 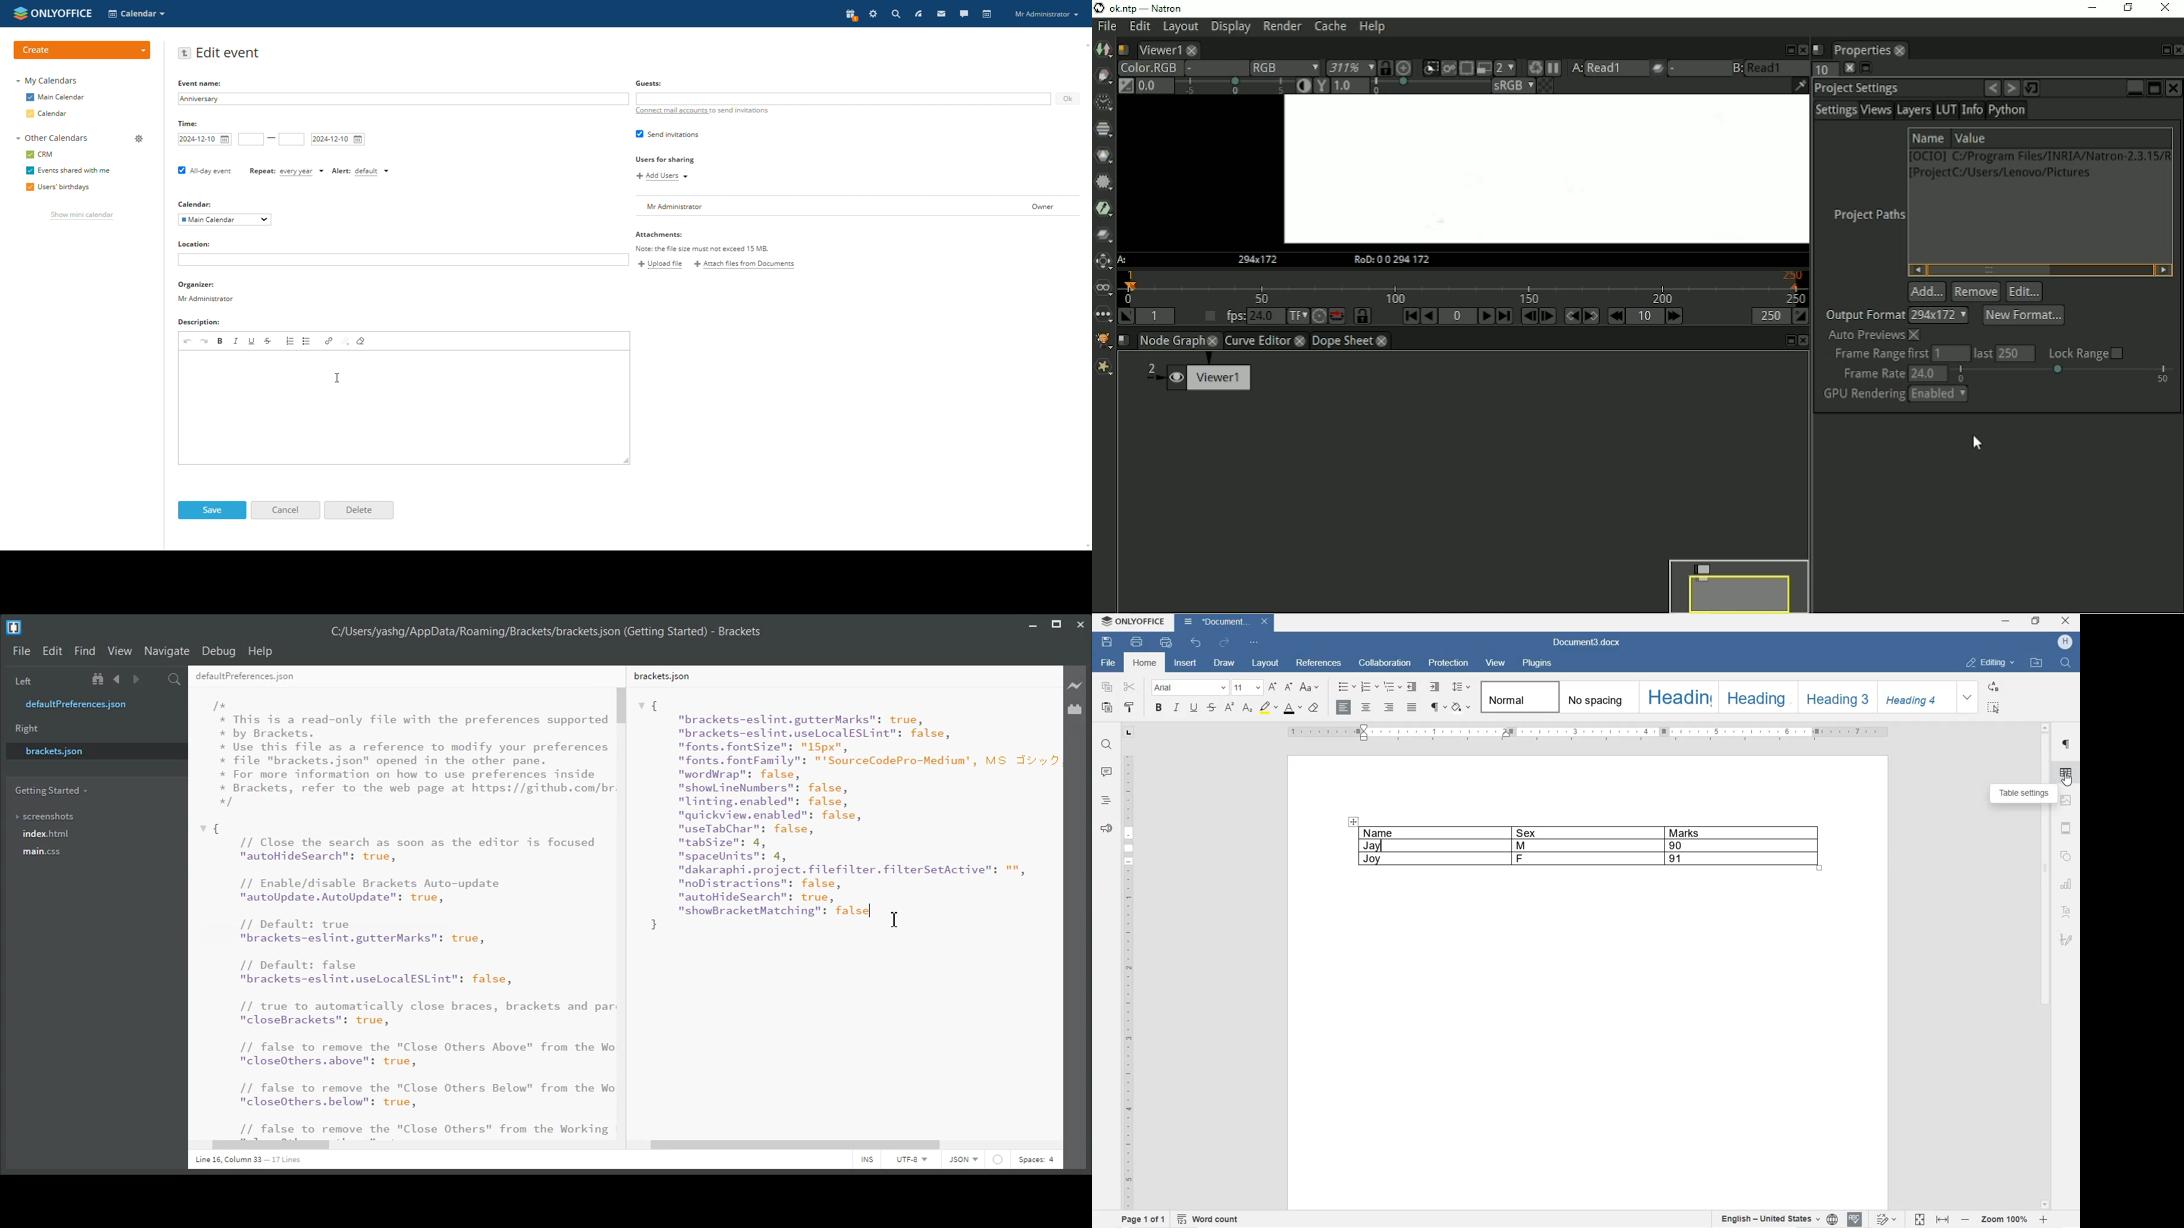 What do you see at coordinates (1995, 708) in the screenshot?
I see `SELECT ALL` at bounding box center [1995, 708].